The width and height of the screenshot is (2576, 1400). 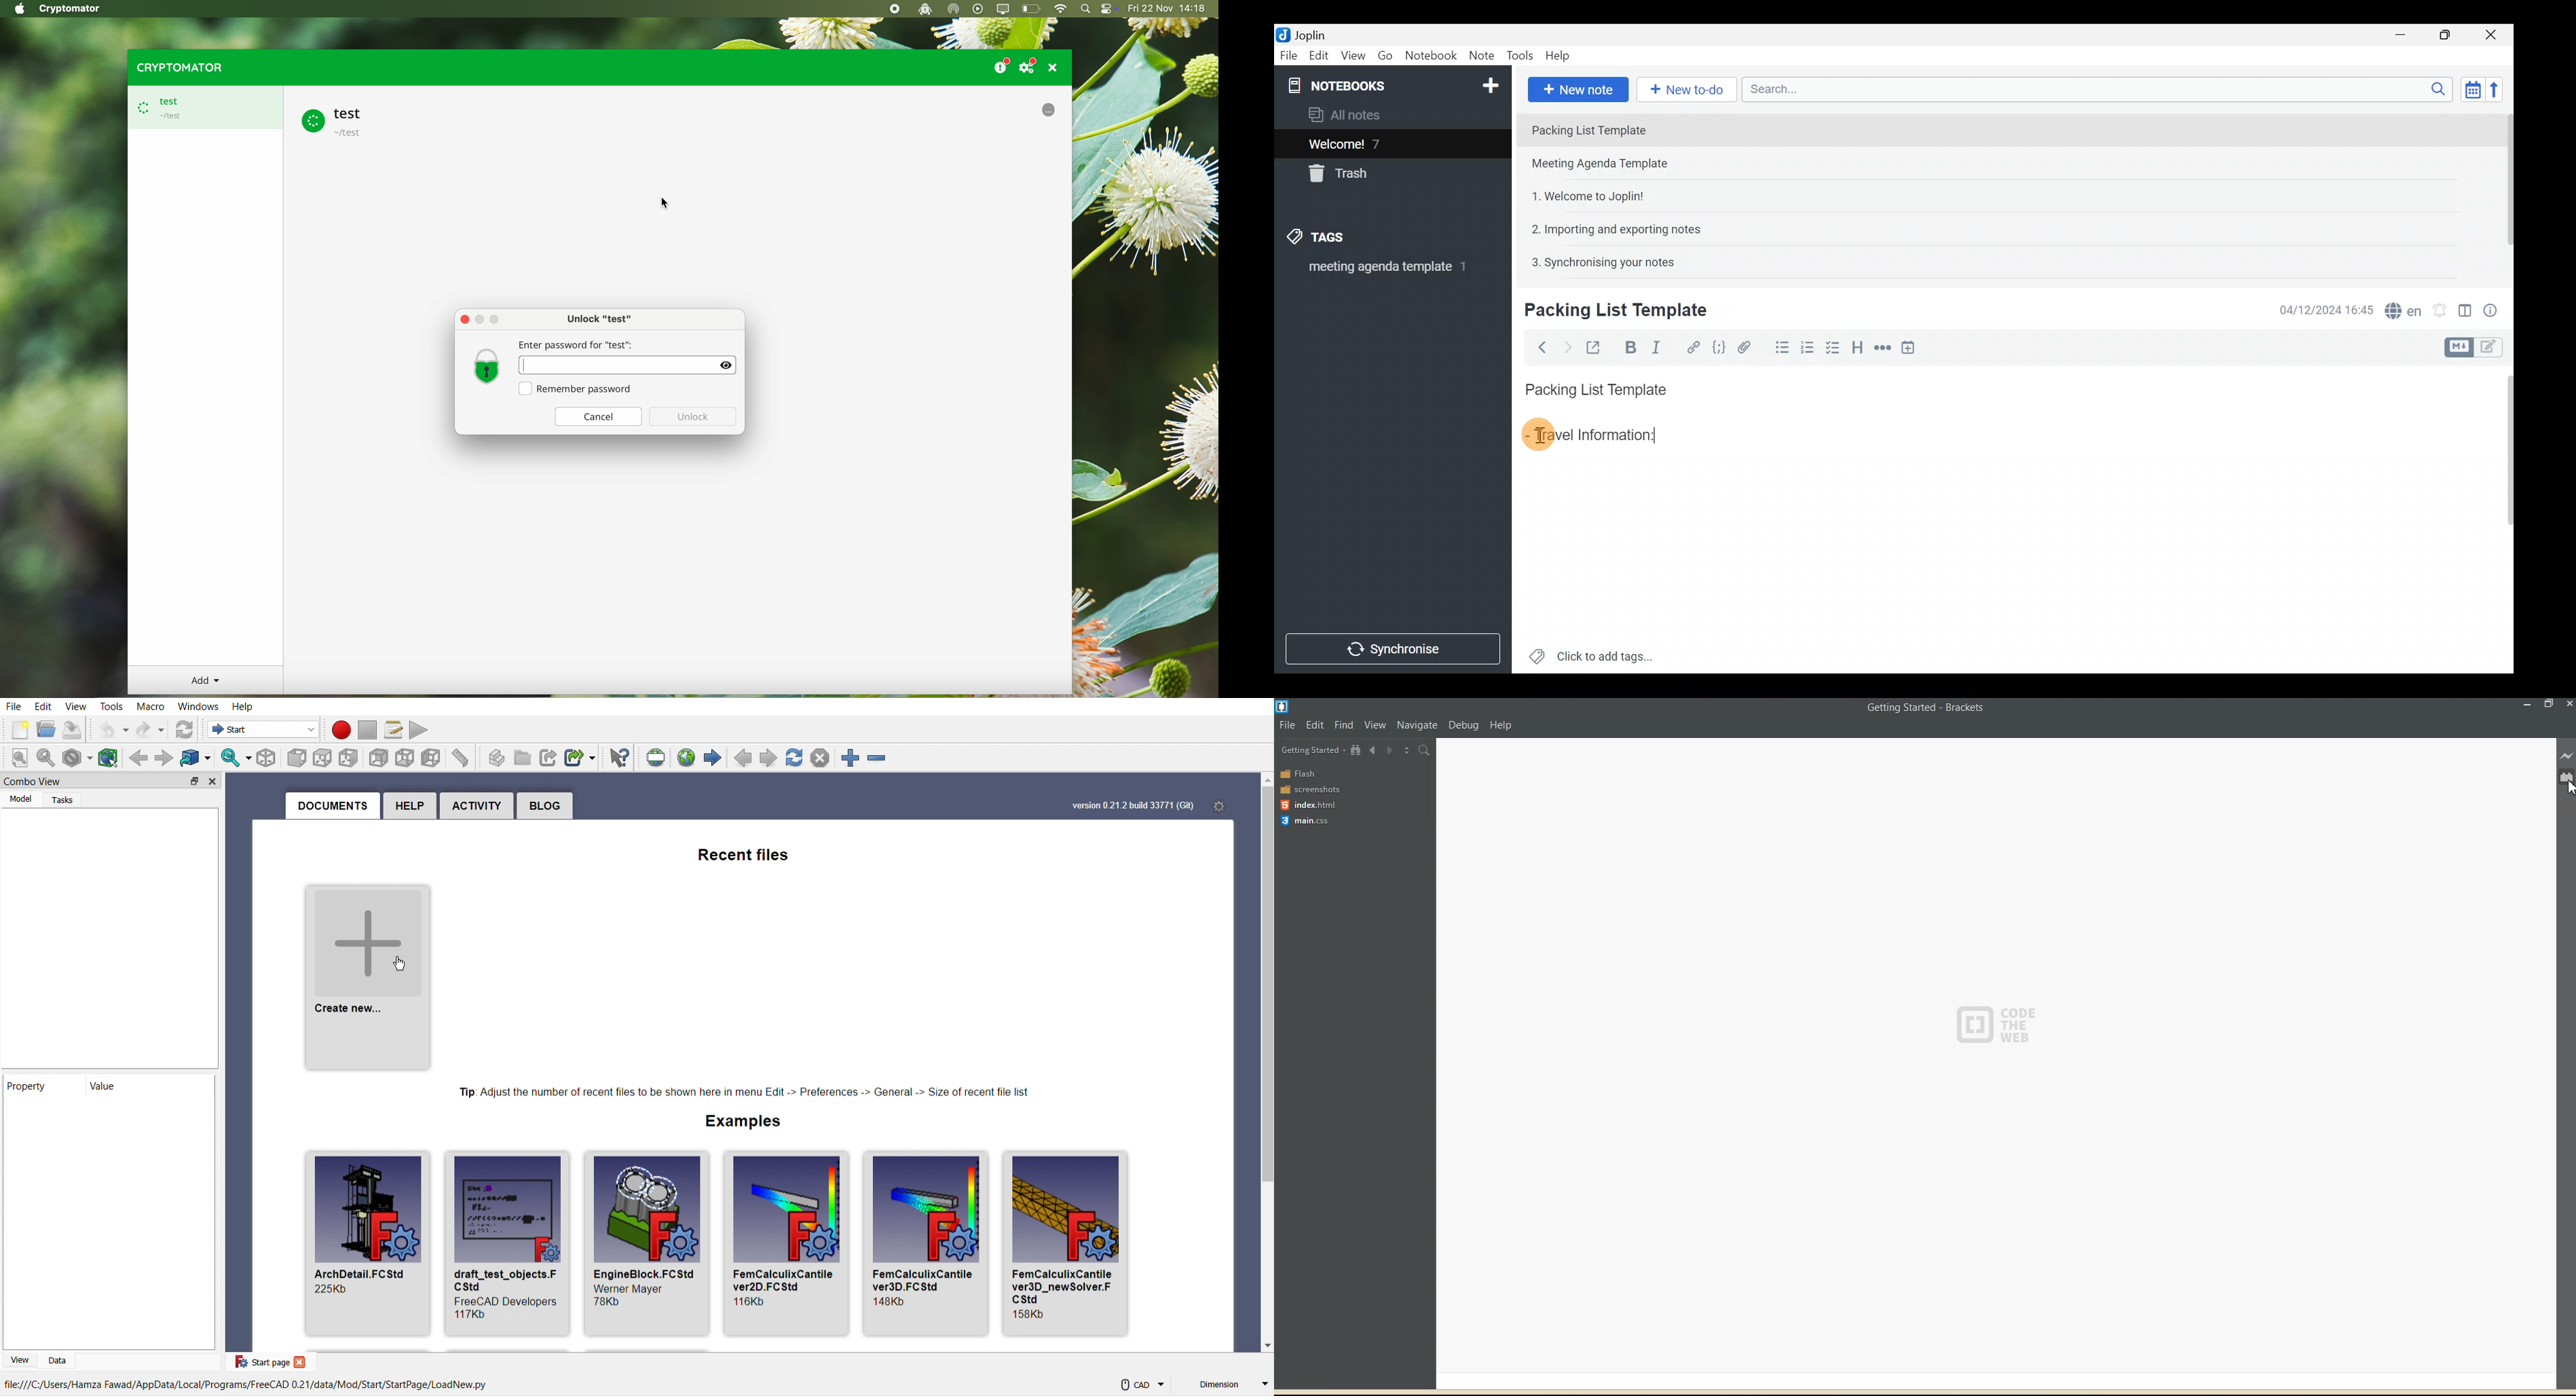 What do you see at coordinates (1425, 750) in the screenshot?
I see `Find in files` at bounding box center [1425, 750].